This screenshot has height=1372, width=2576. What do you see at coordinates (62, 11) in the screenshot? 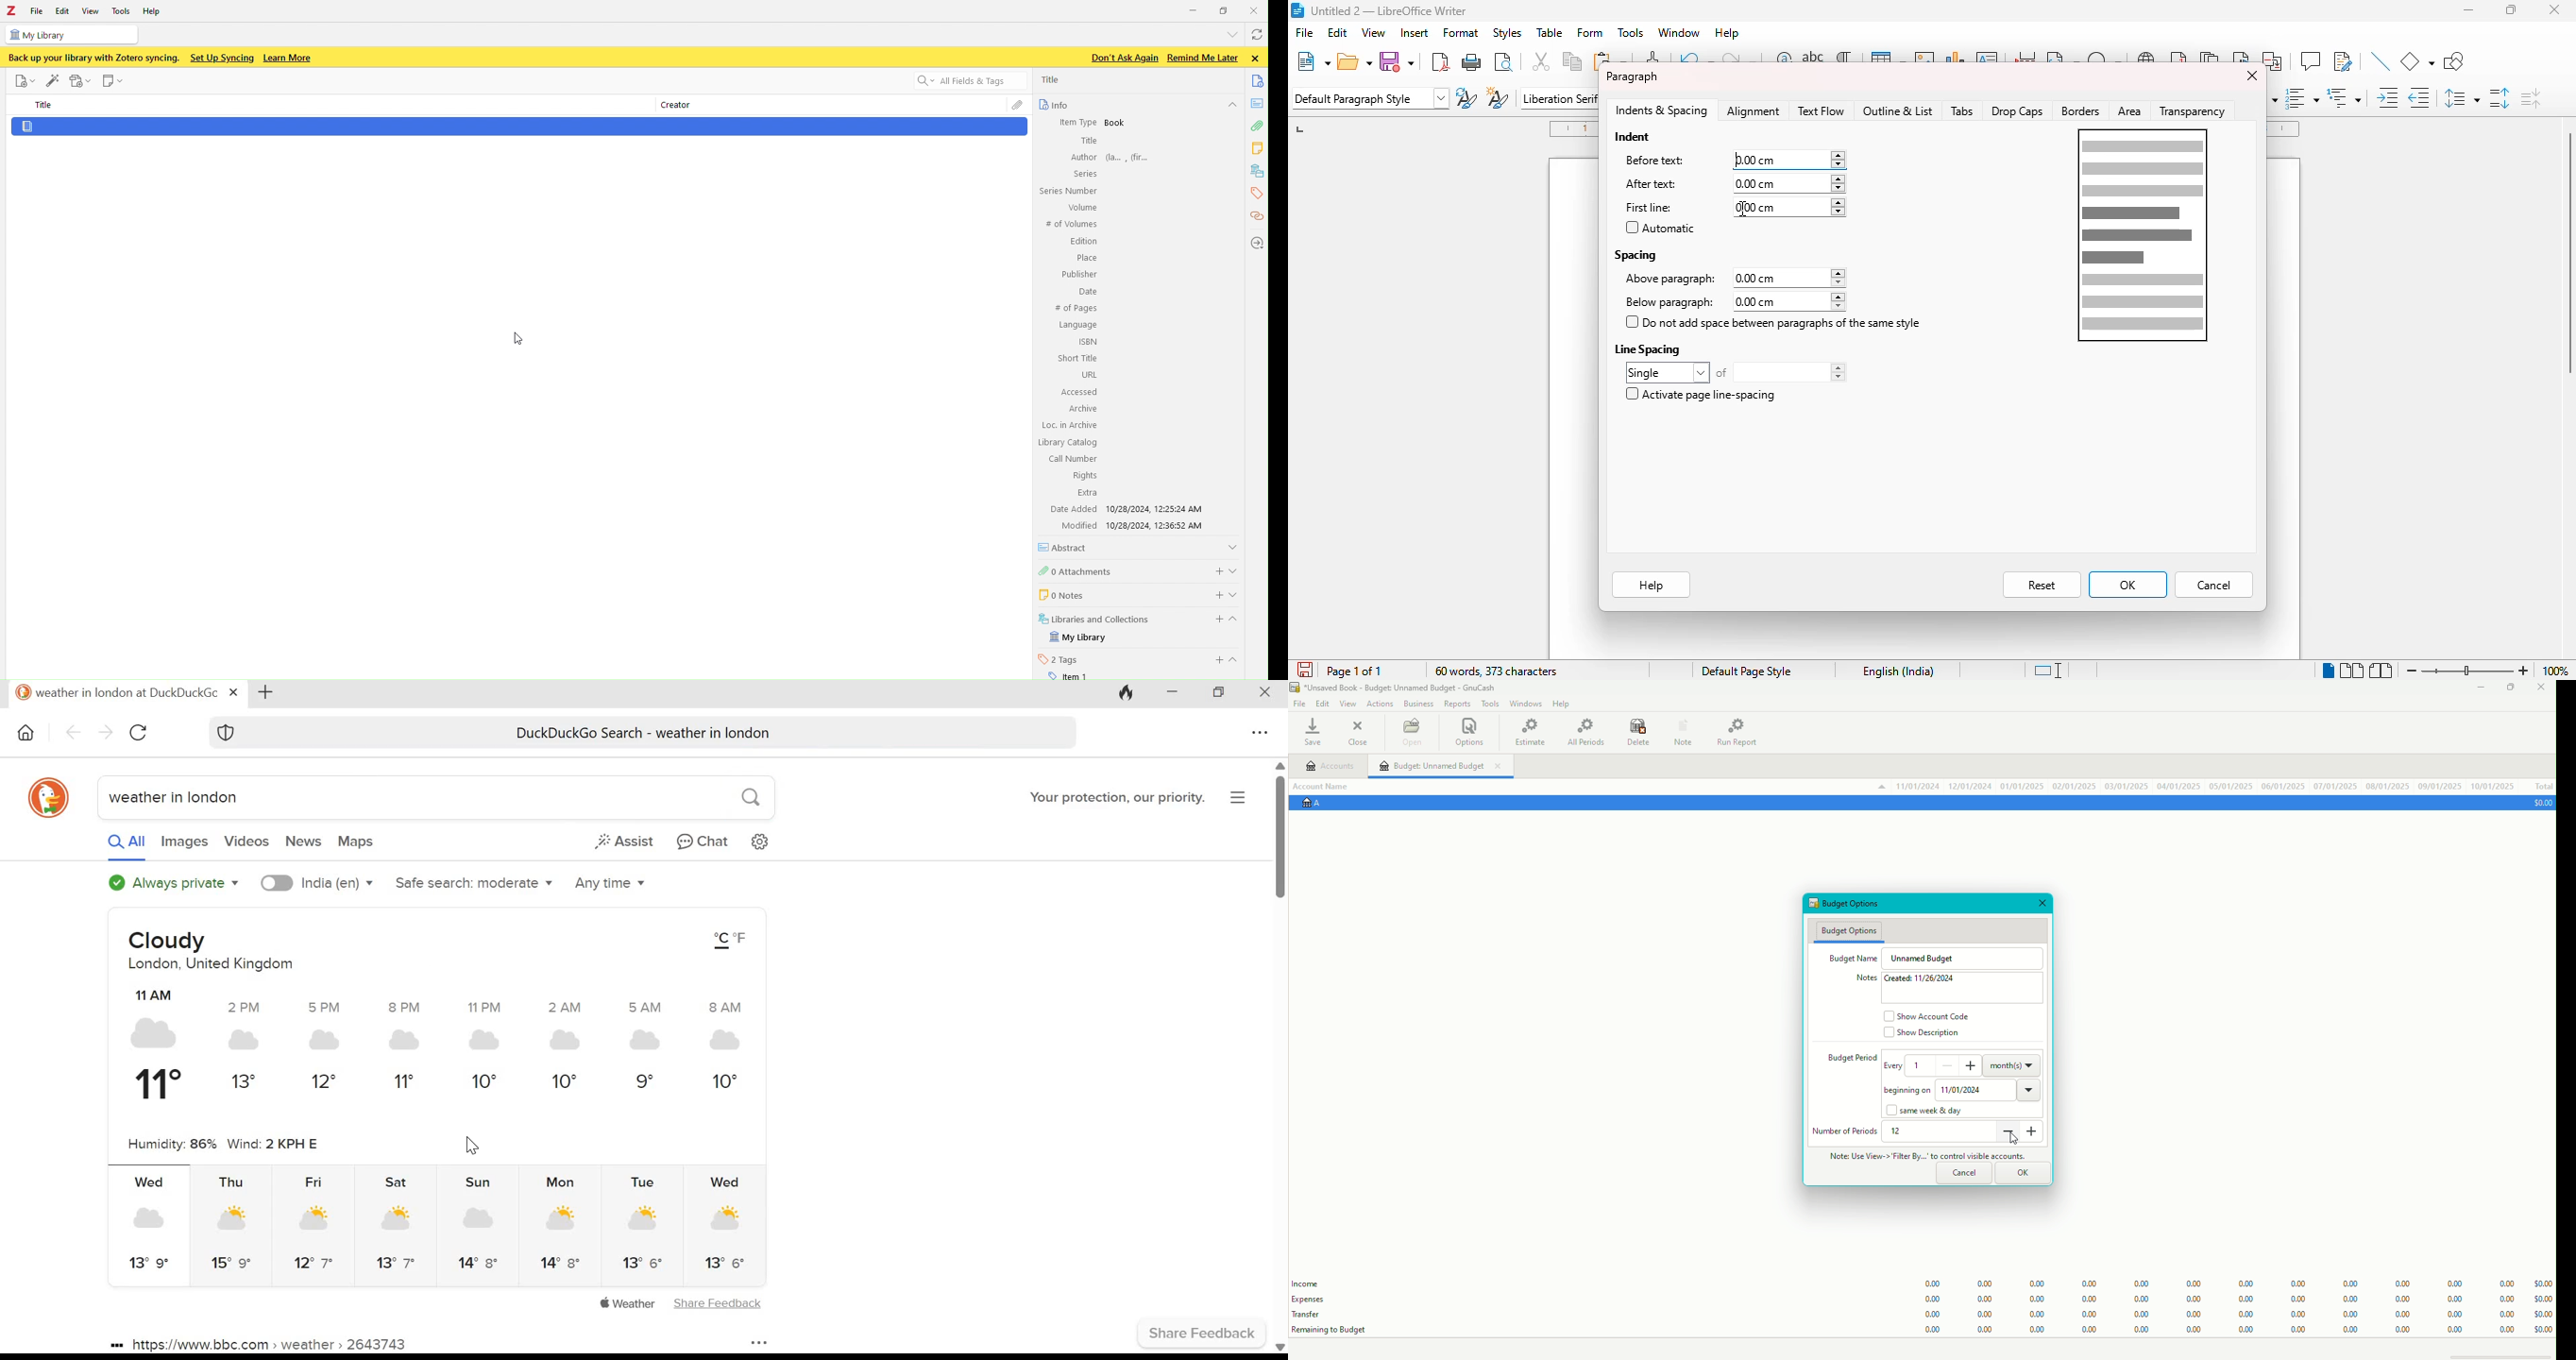
I see `Edit` at bounding box center [62, 11].